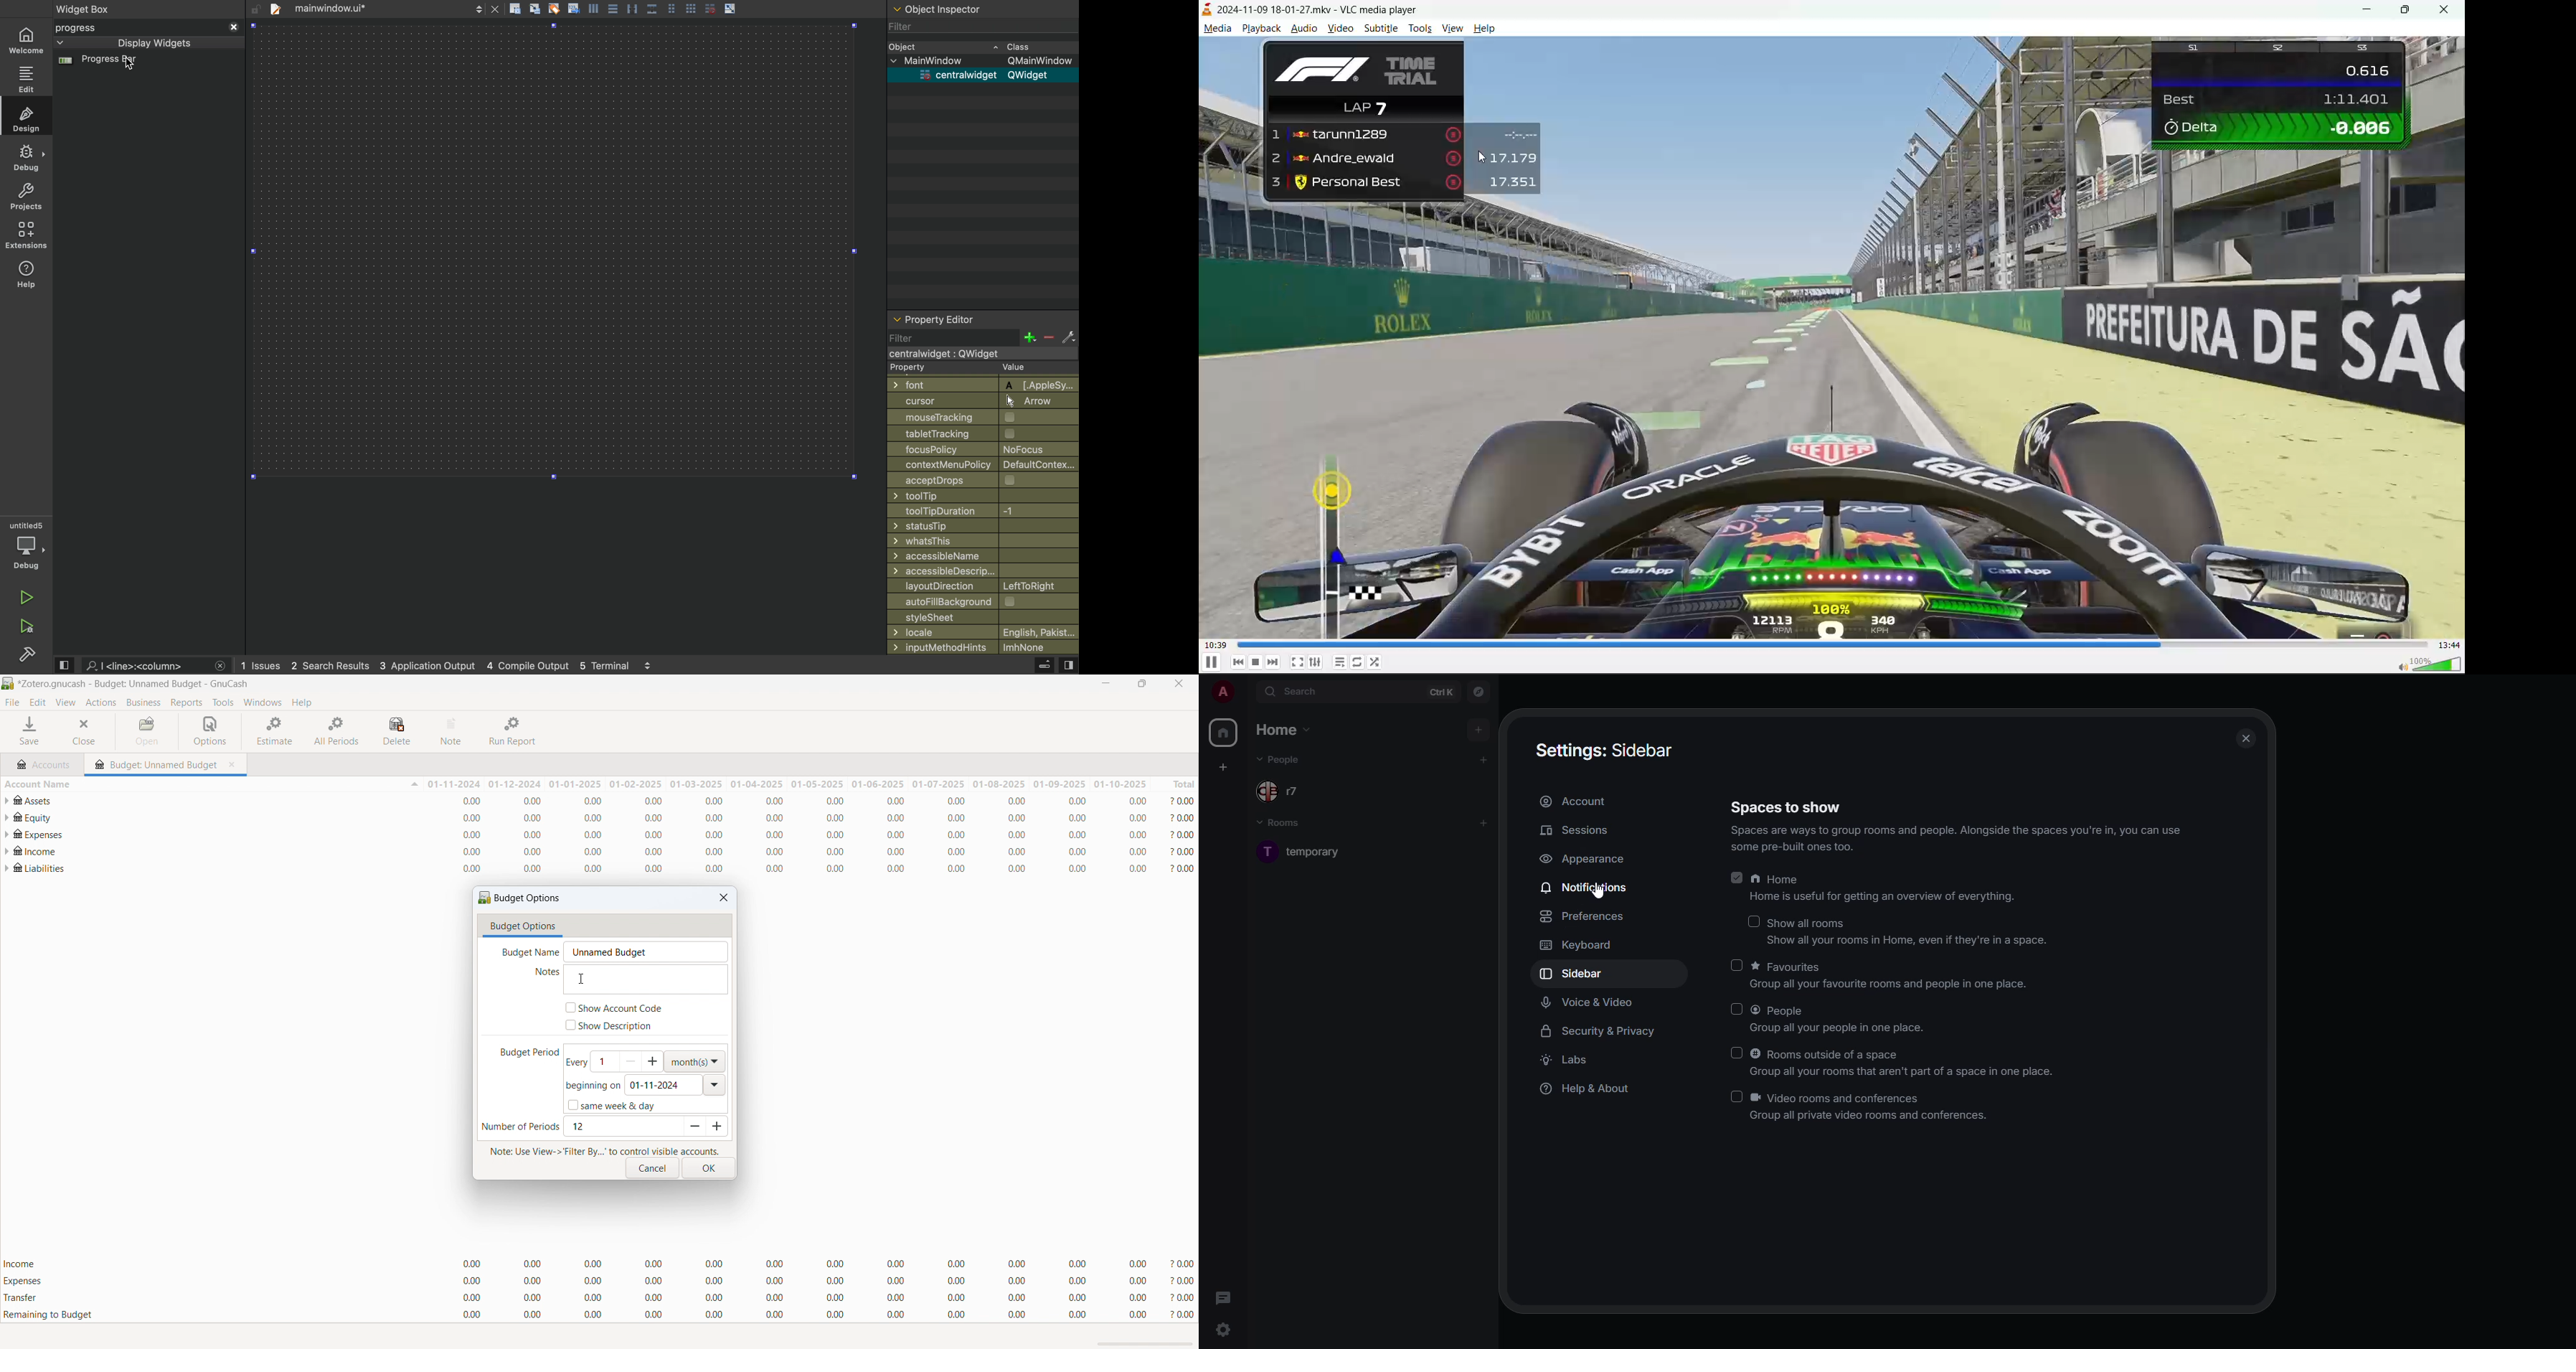 The width and height of the screenshot is (2576, 1372). Describe the element at coordinates (652, 1169) in the screenshot. I see `cancel` at that location.